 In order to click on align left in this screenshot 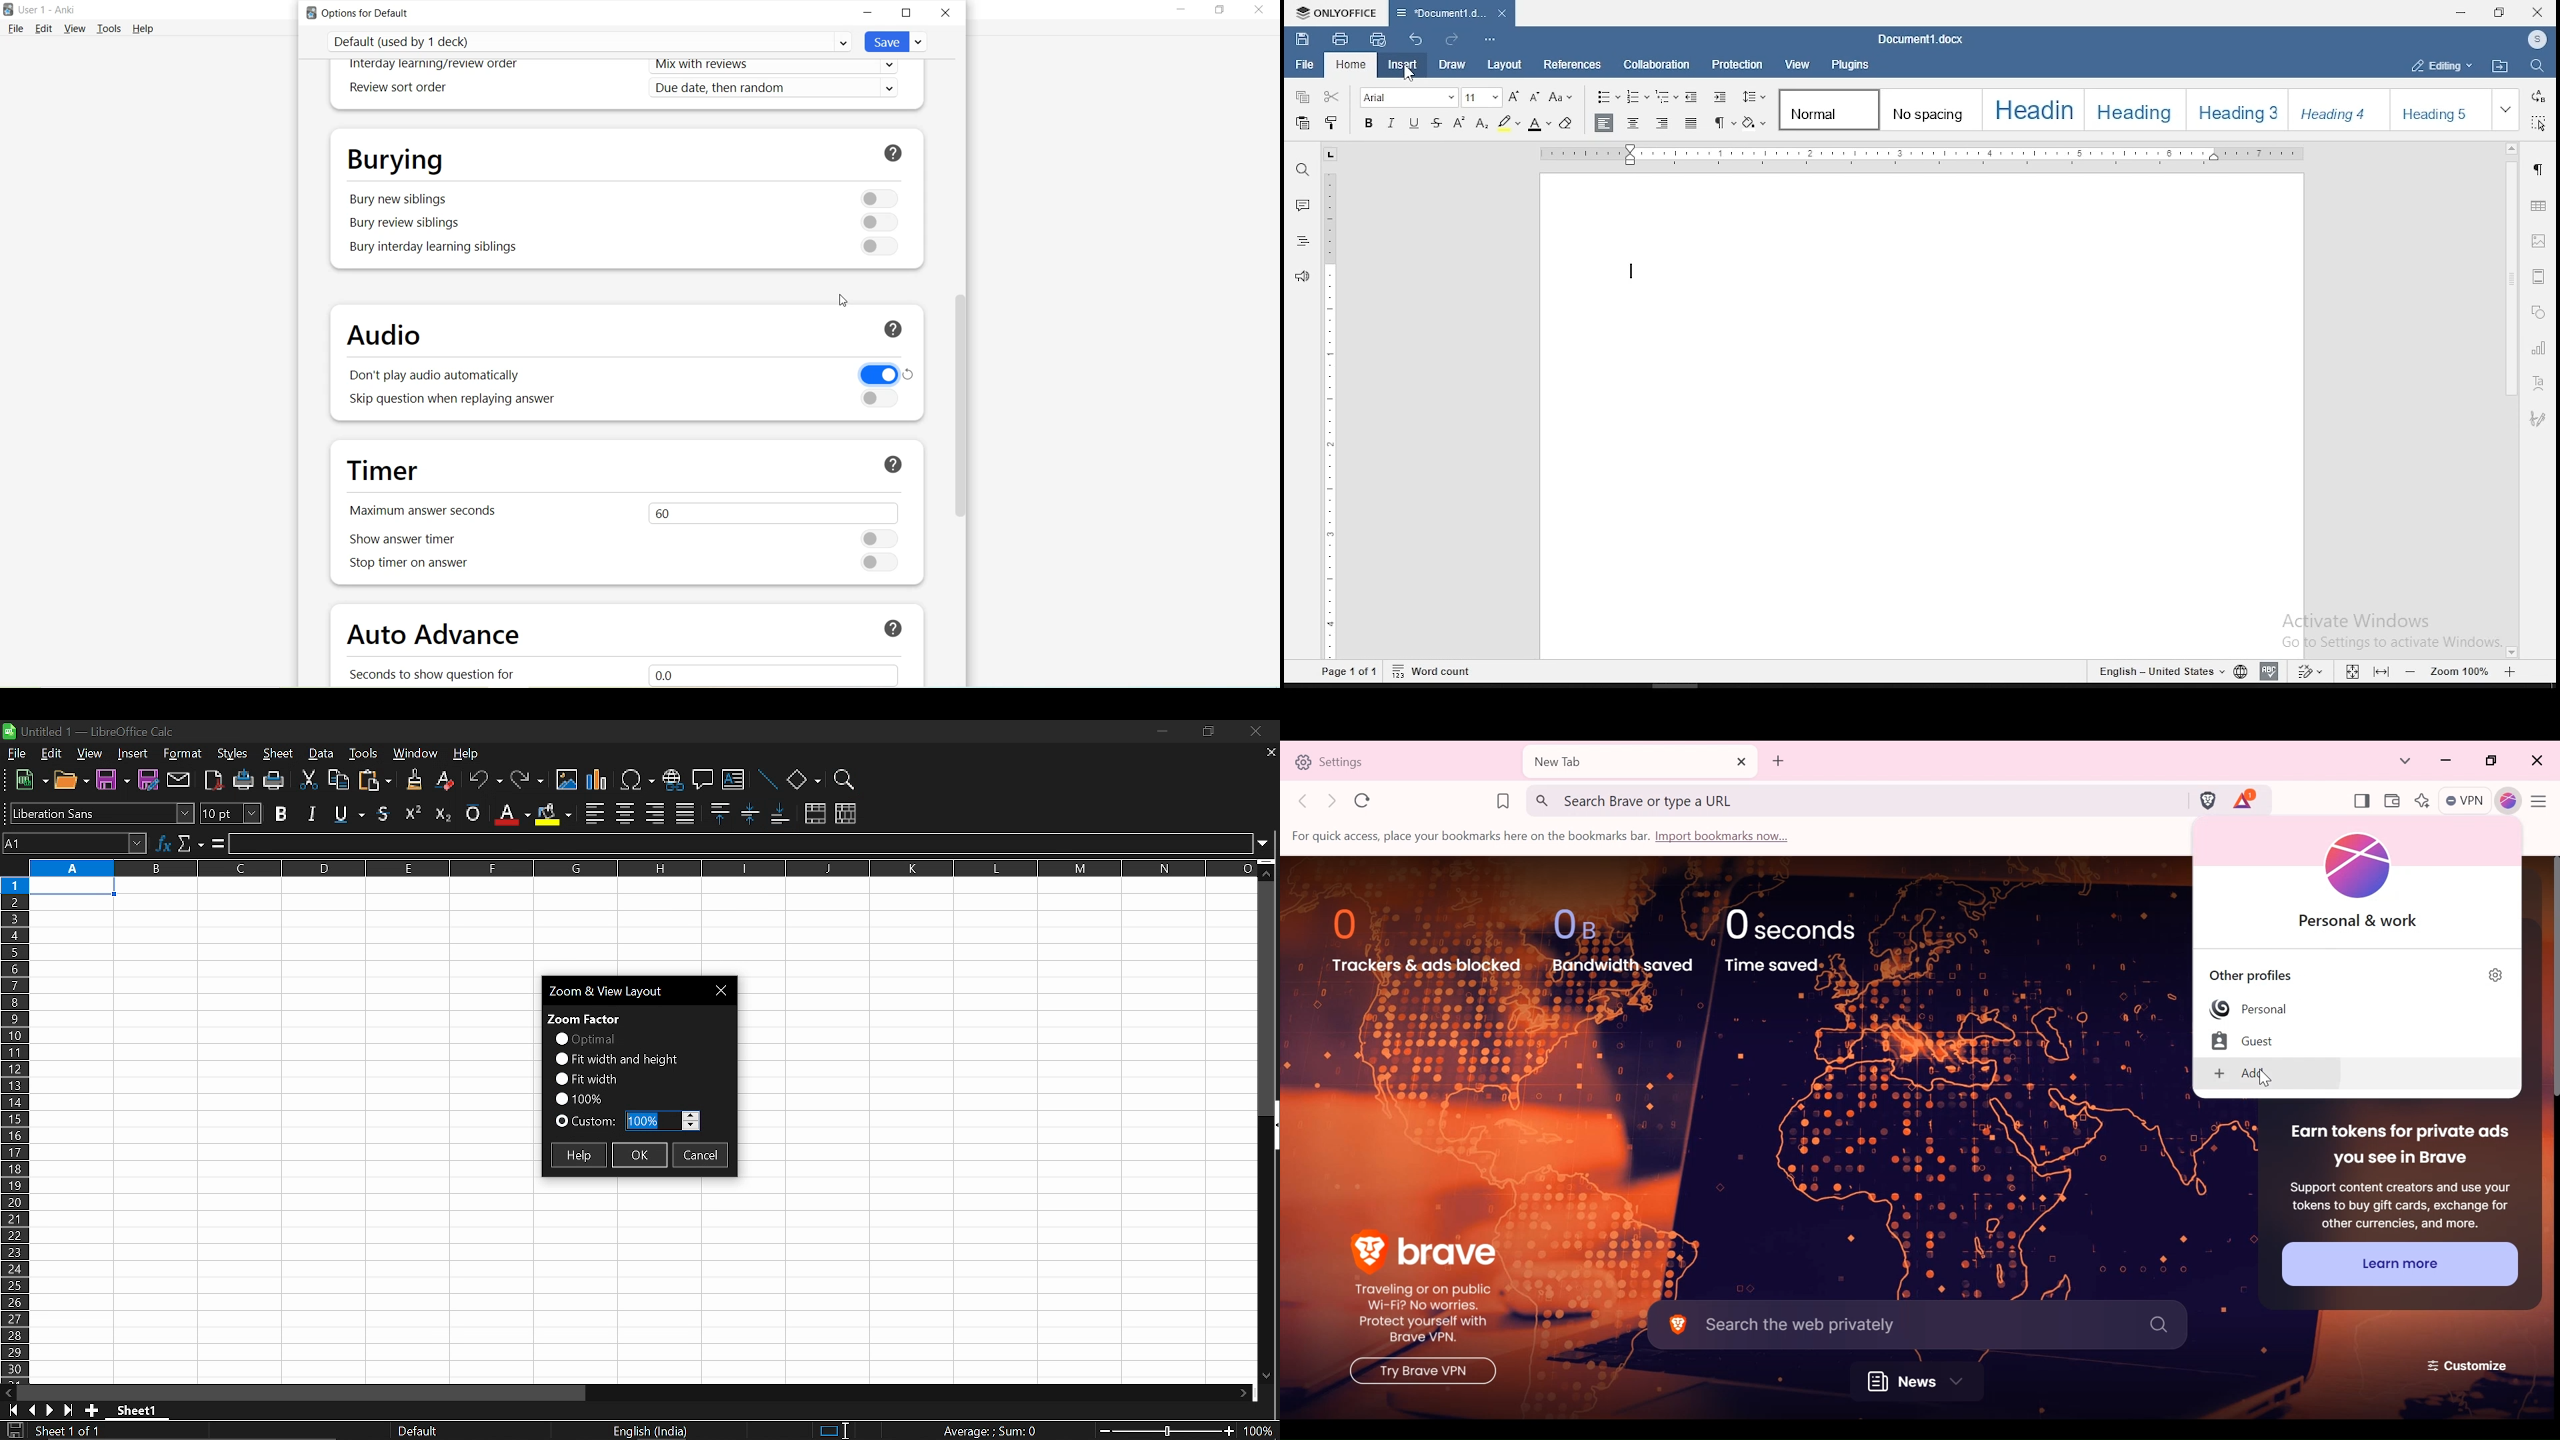, I will do `click(595, 814)`.